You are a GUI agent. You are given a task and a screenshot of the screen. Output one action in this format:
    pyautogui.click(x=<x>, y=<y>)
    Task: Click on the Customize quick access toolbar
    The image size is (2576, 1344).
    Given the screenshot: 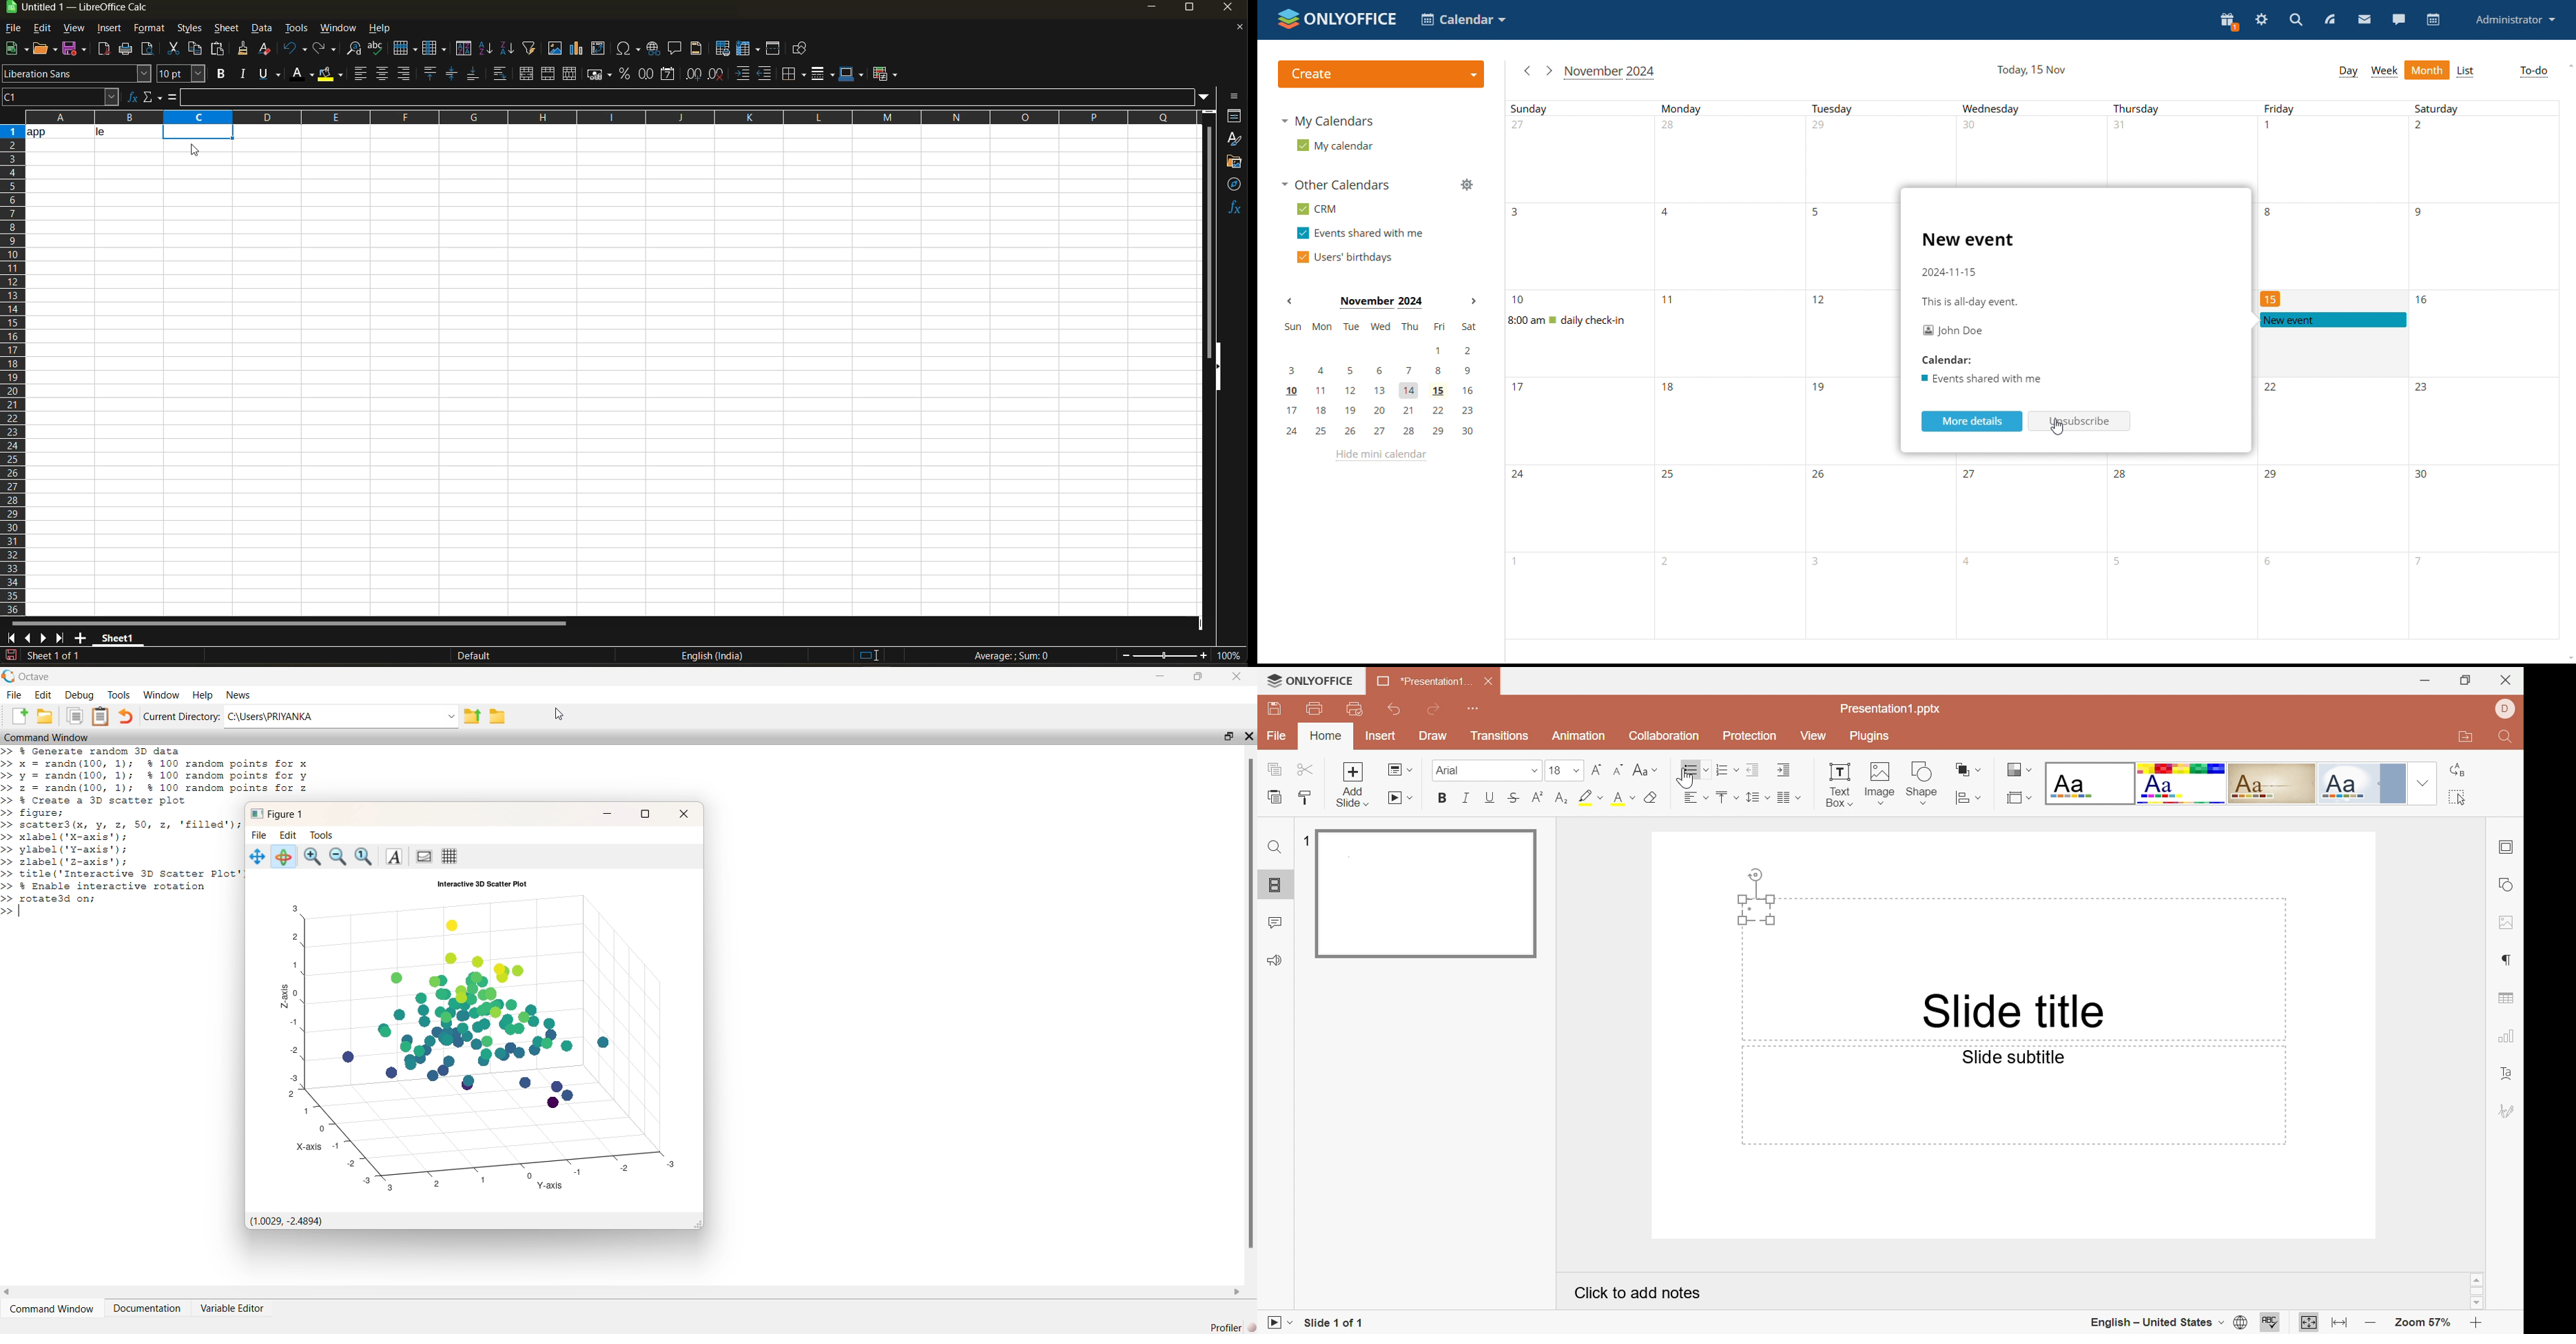 What is the action you would take?
    pyautogui.click(x=1476, y=709)
    